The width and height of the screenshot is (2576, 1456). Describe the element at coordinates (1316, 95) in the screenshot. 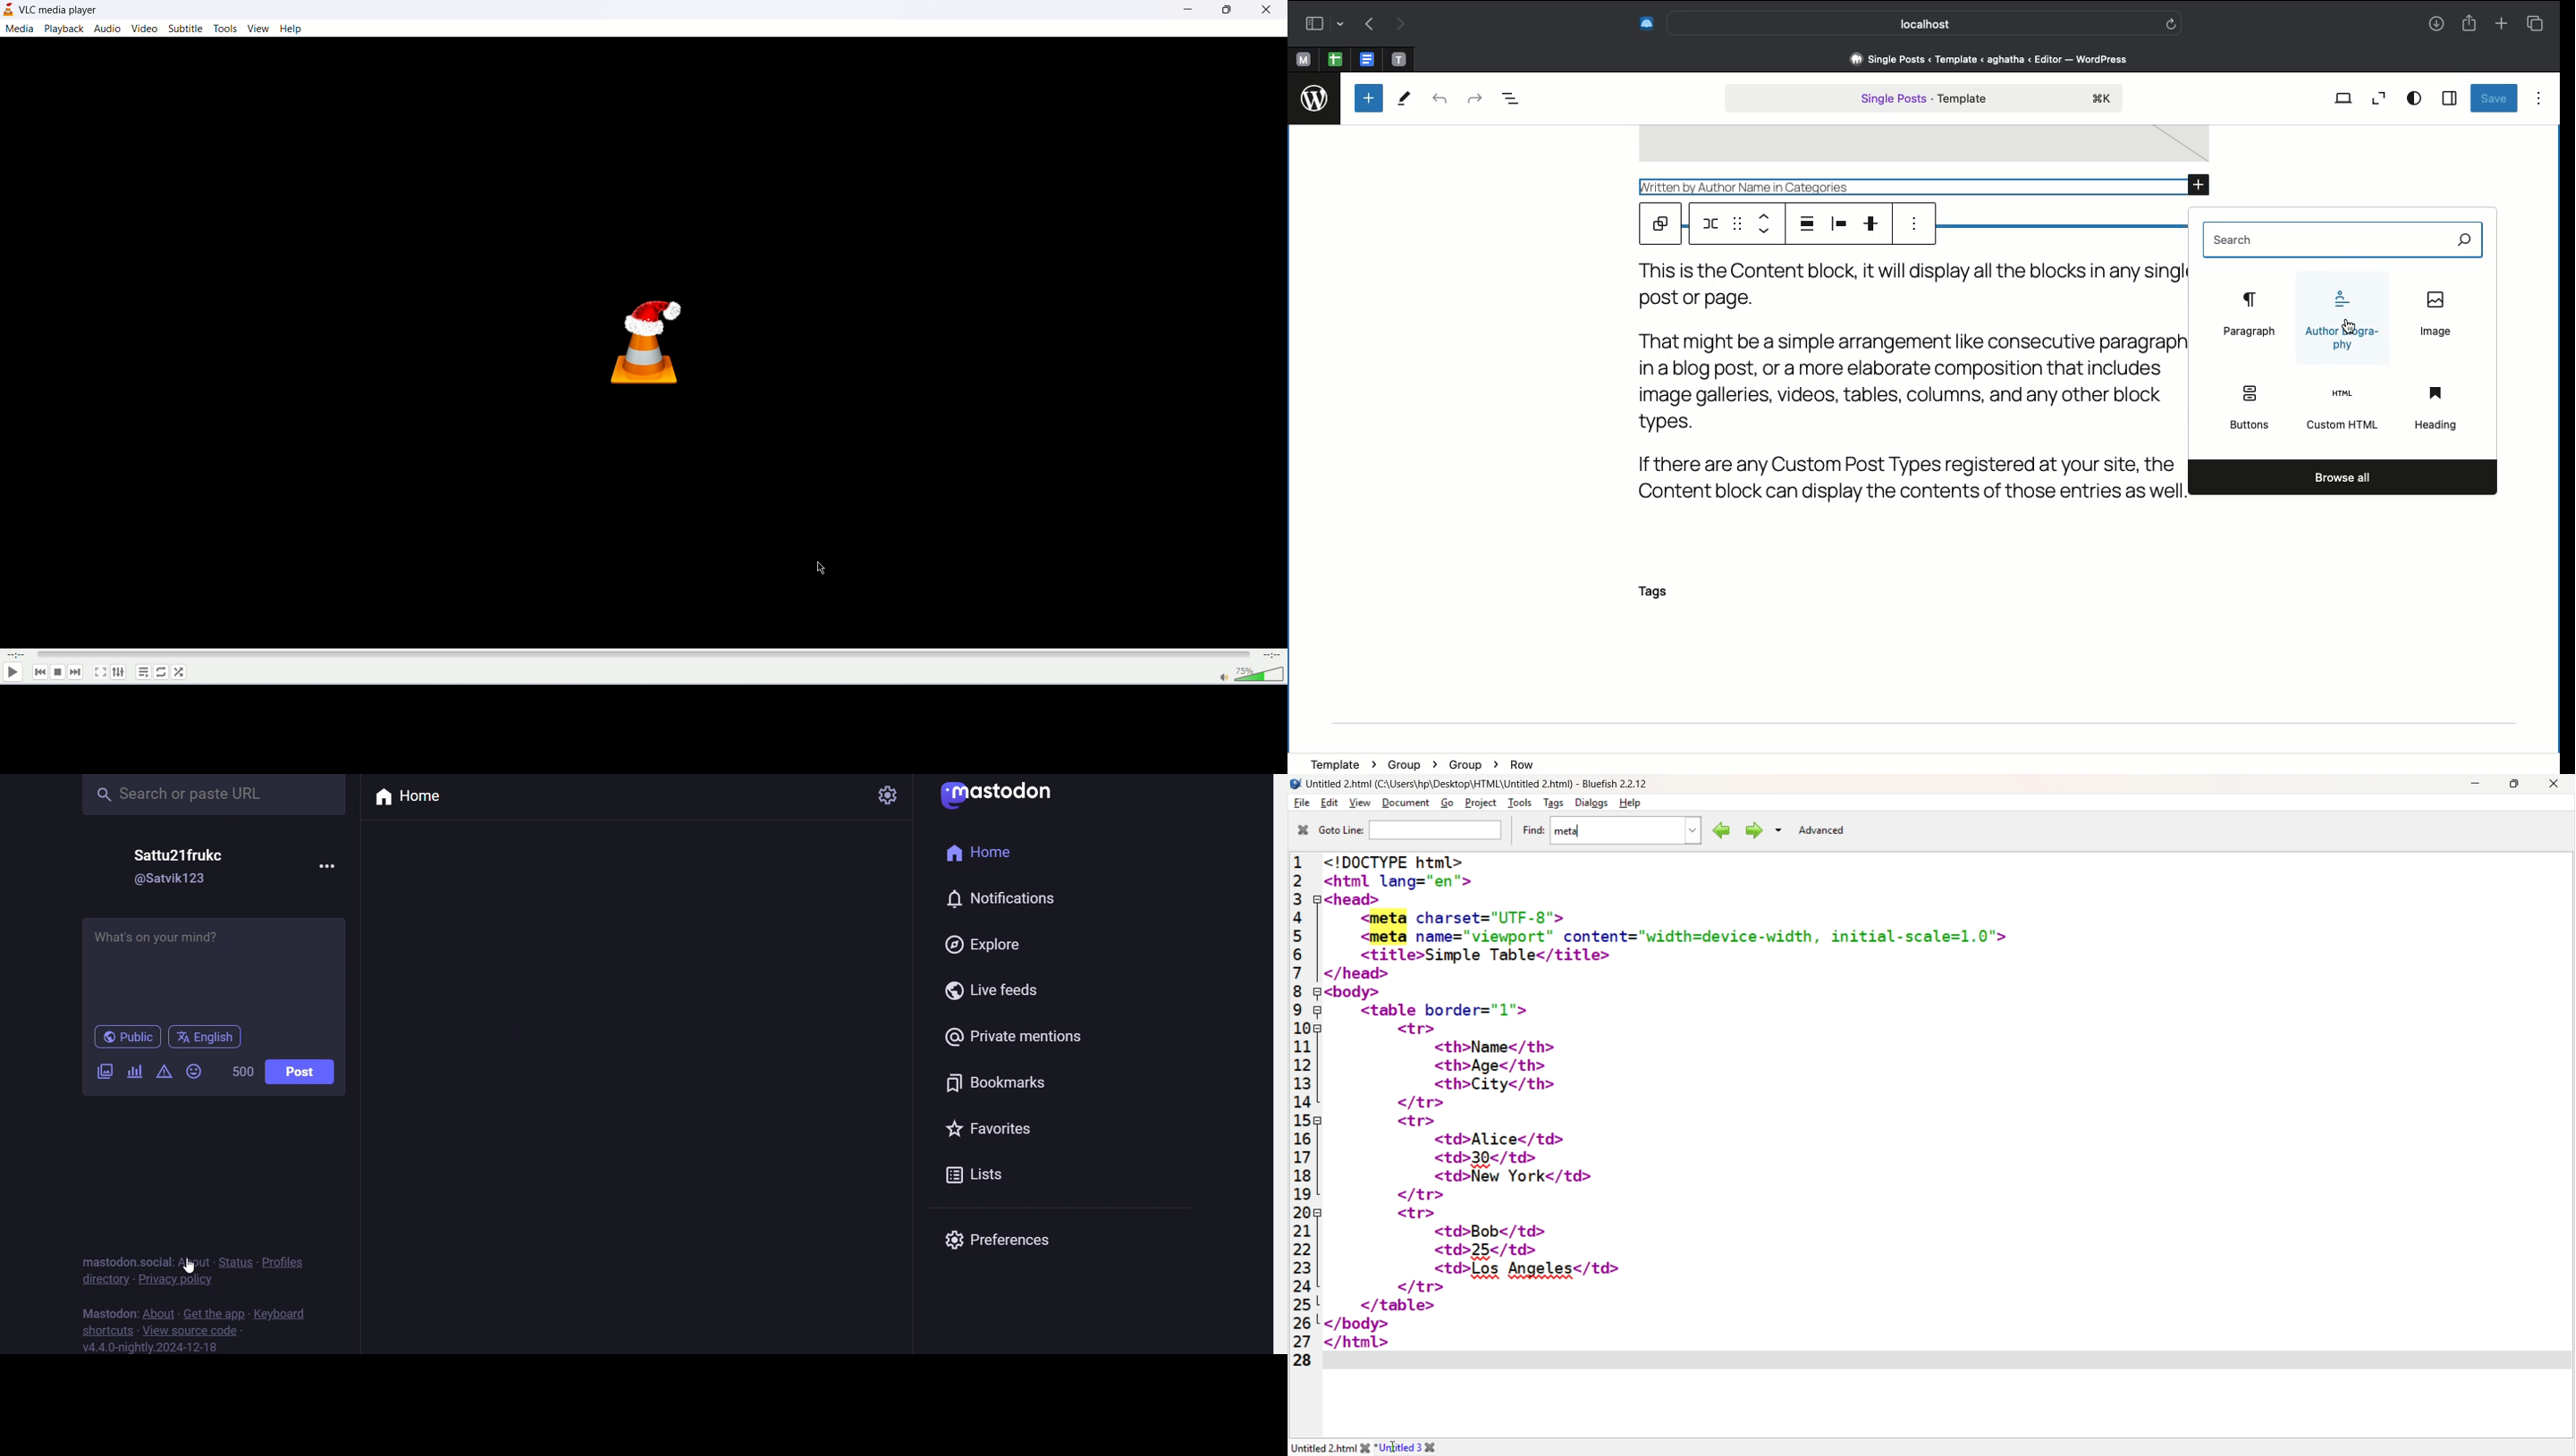

I see `logo` at that location.